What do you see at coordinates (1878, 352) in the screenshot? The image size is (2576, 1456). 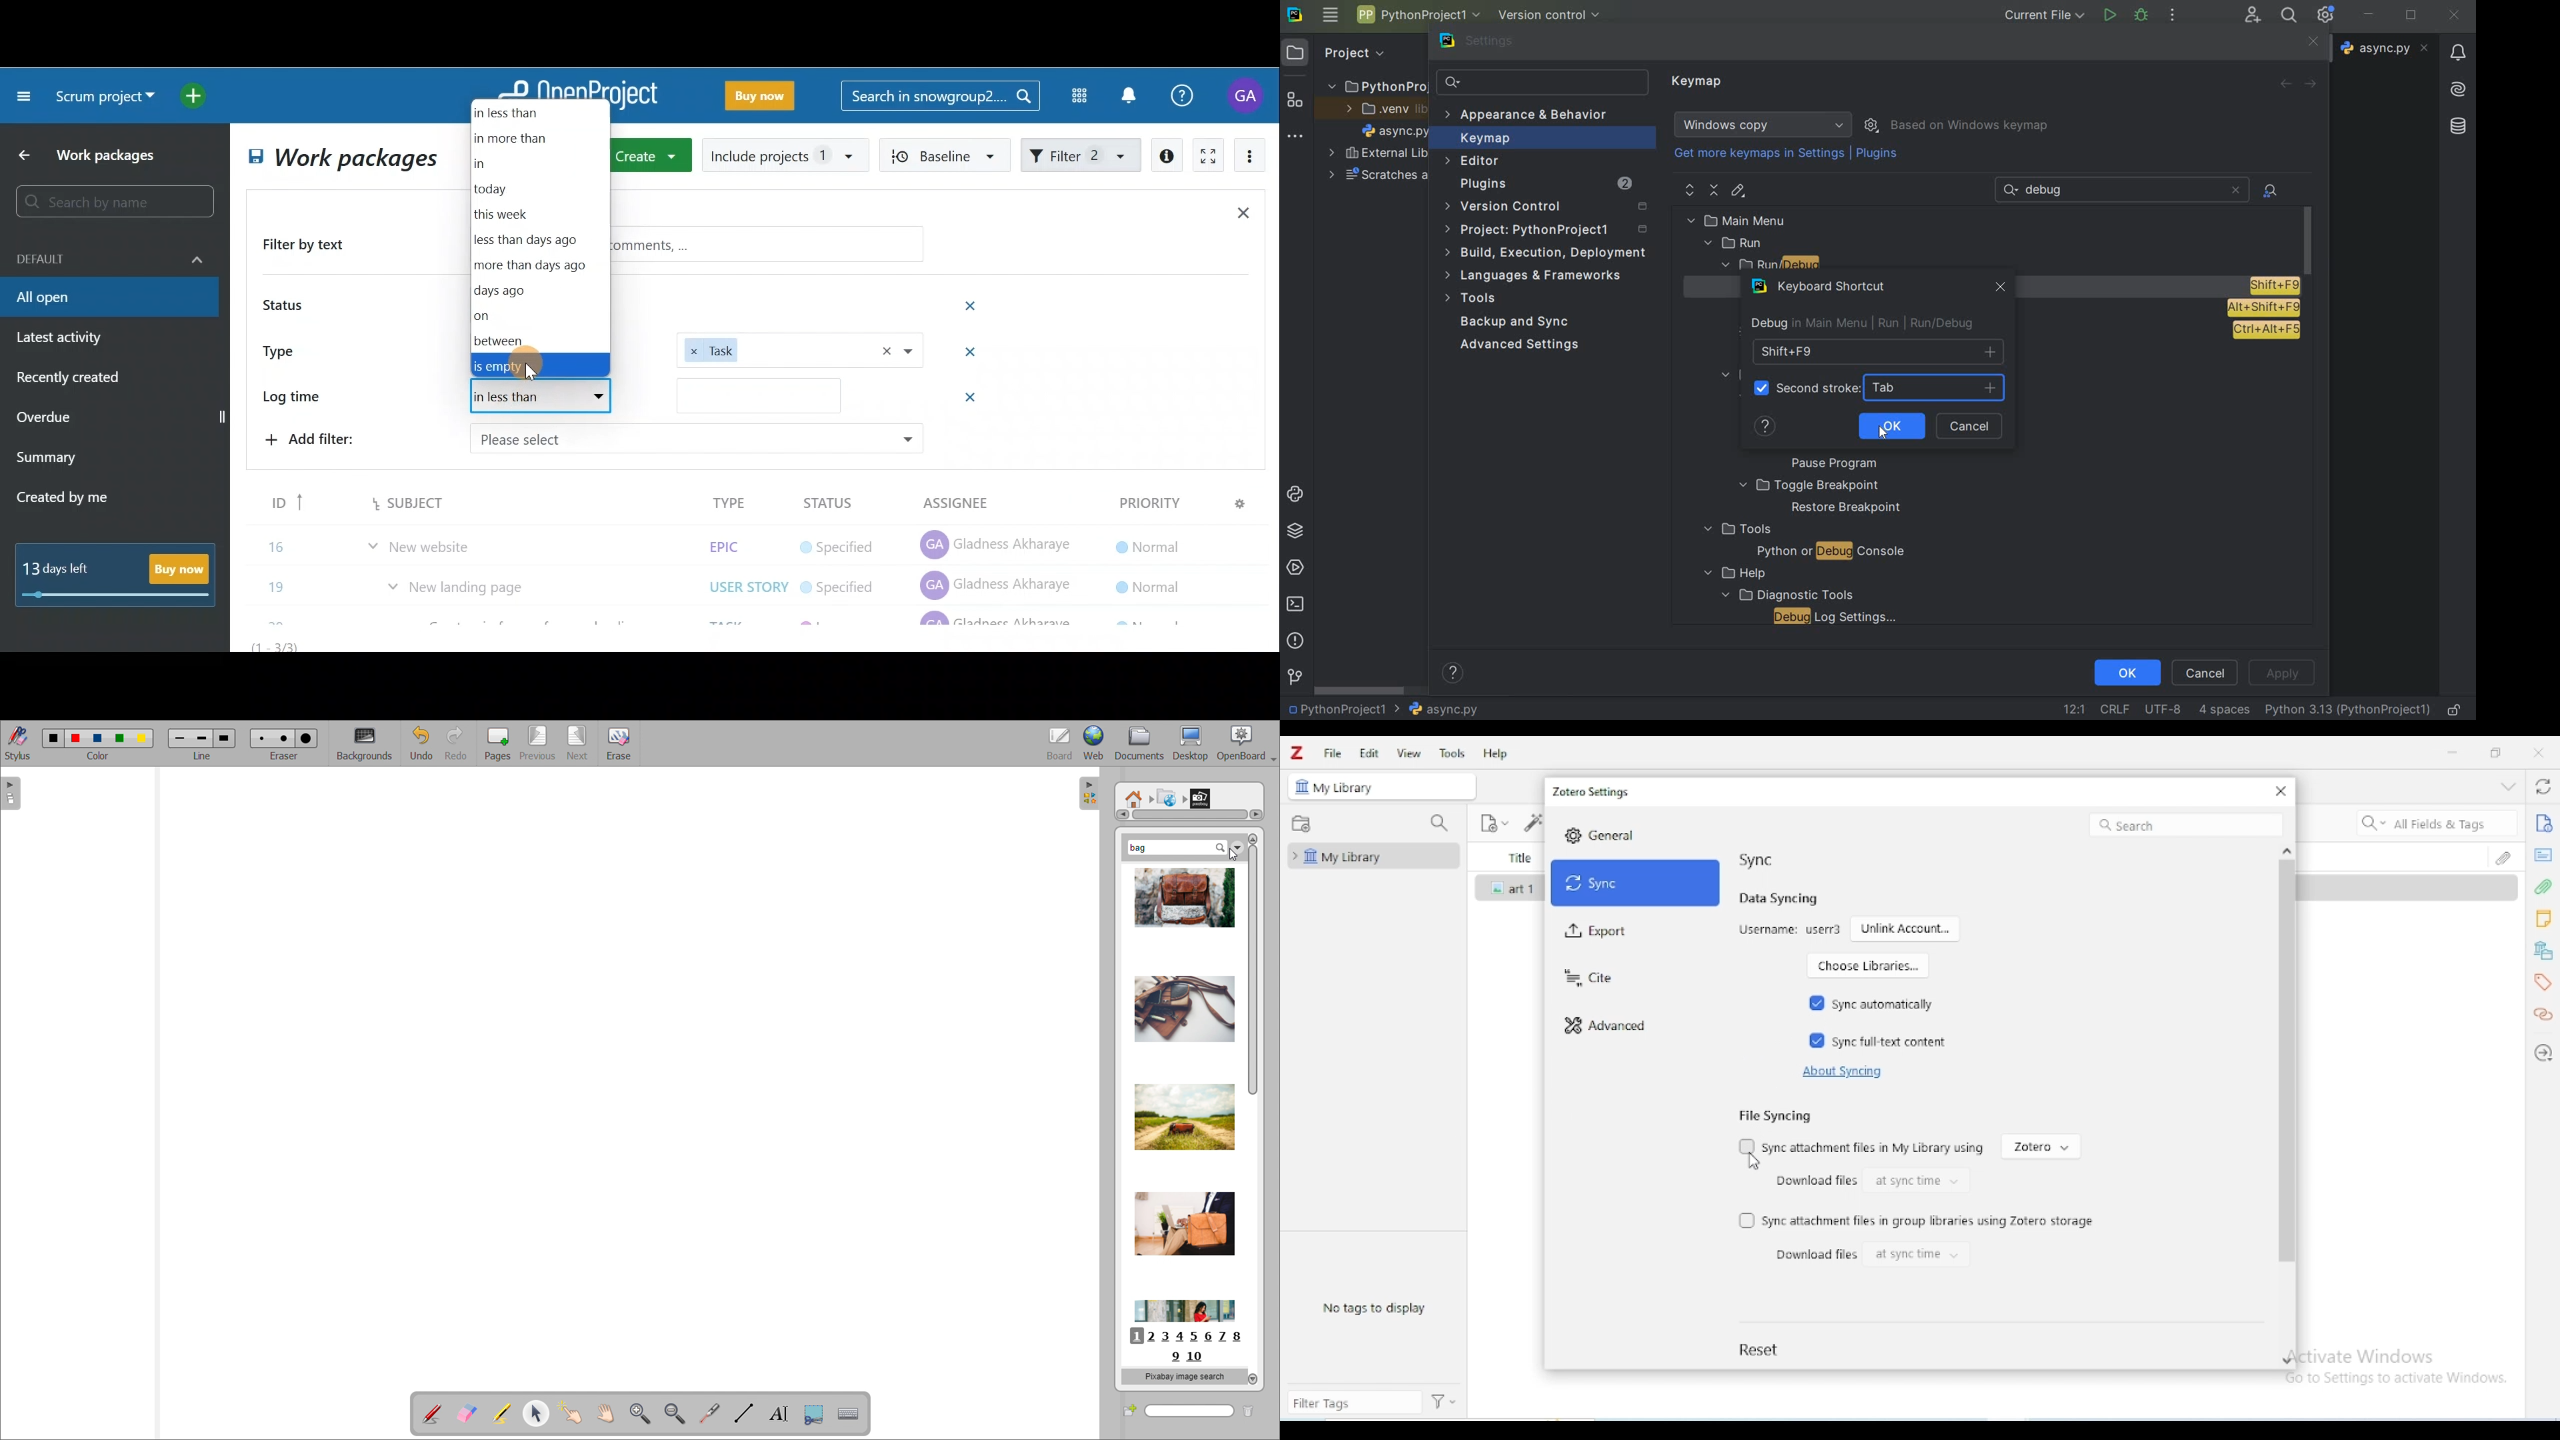 I see `shift+F9` at bounding box center [1878, 352].